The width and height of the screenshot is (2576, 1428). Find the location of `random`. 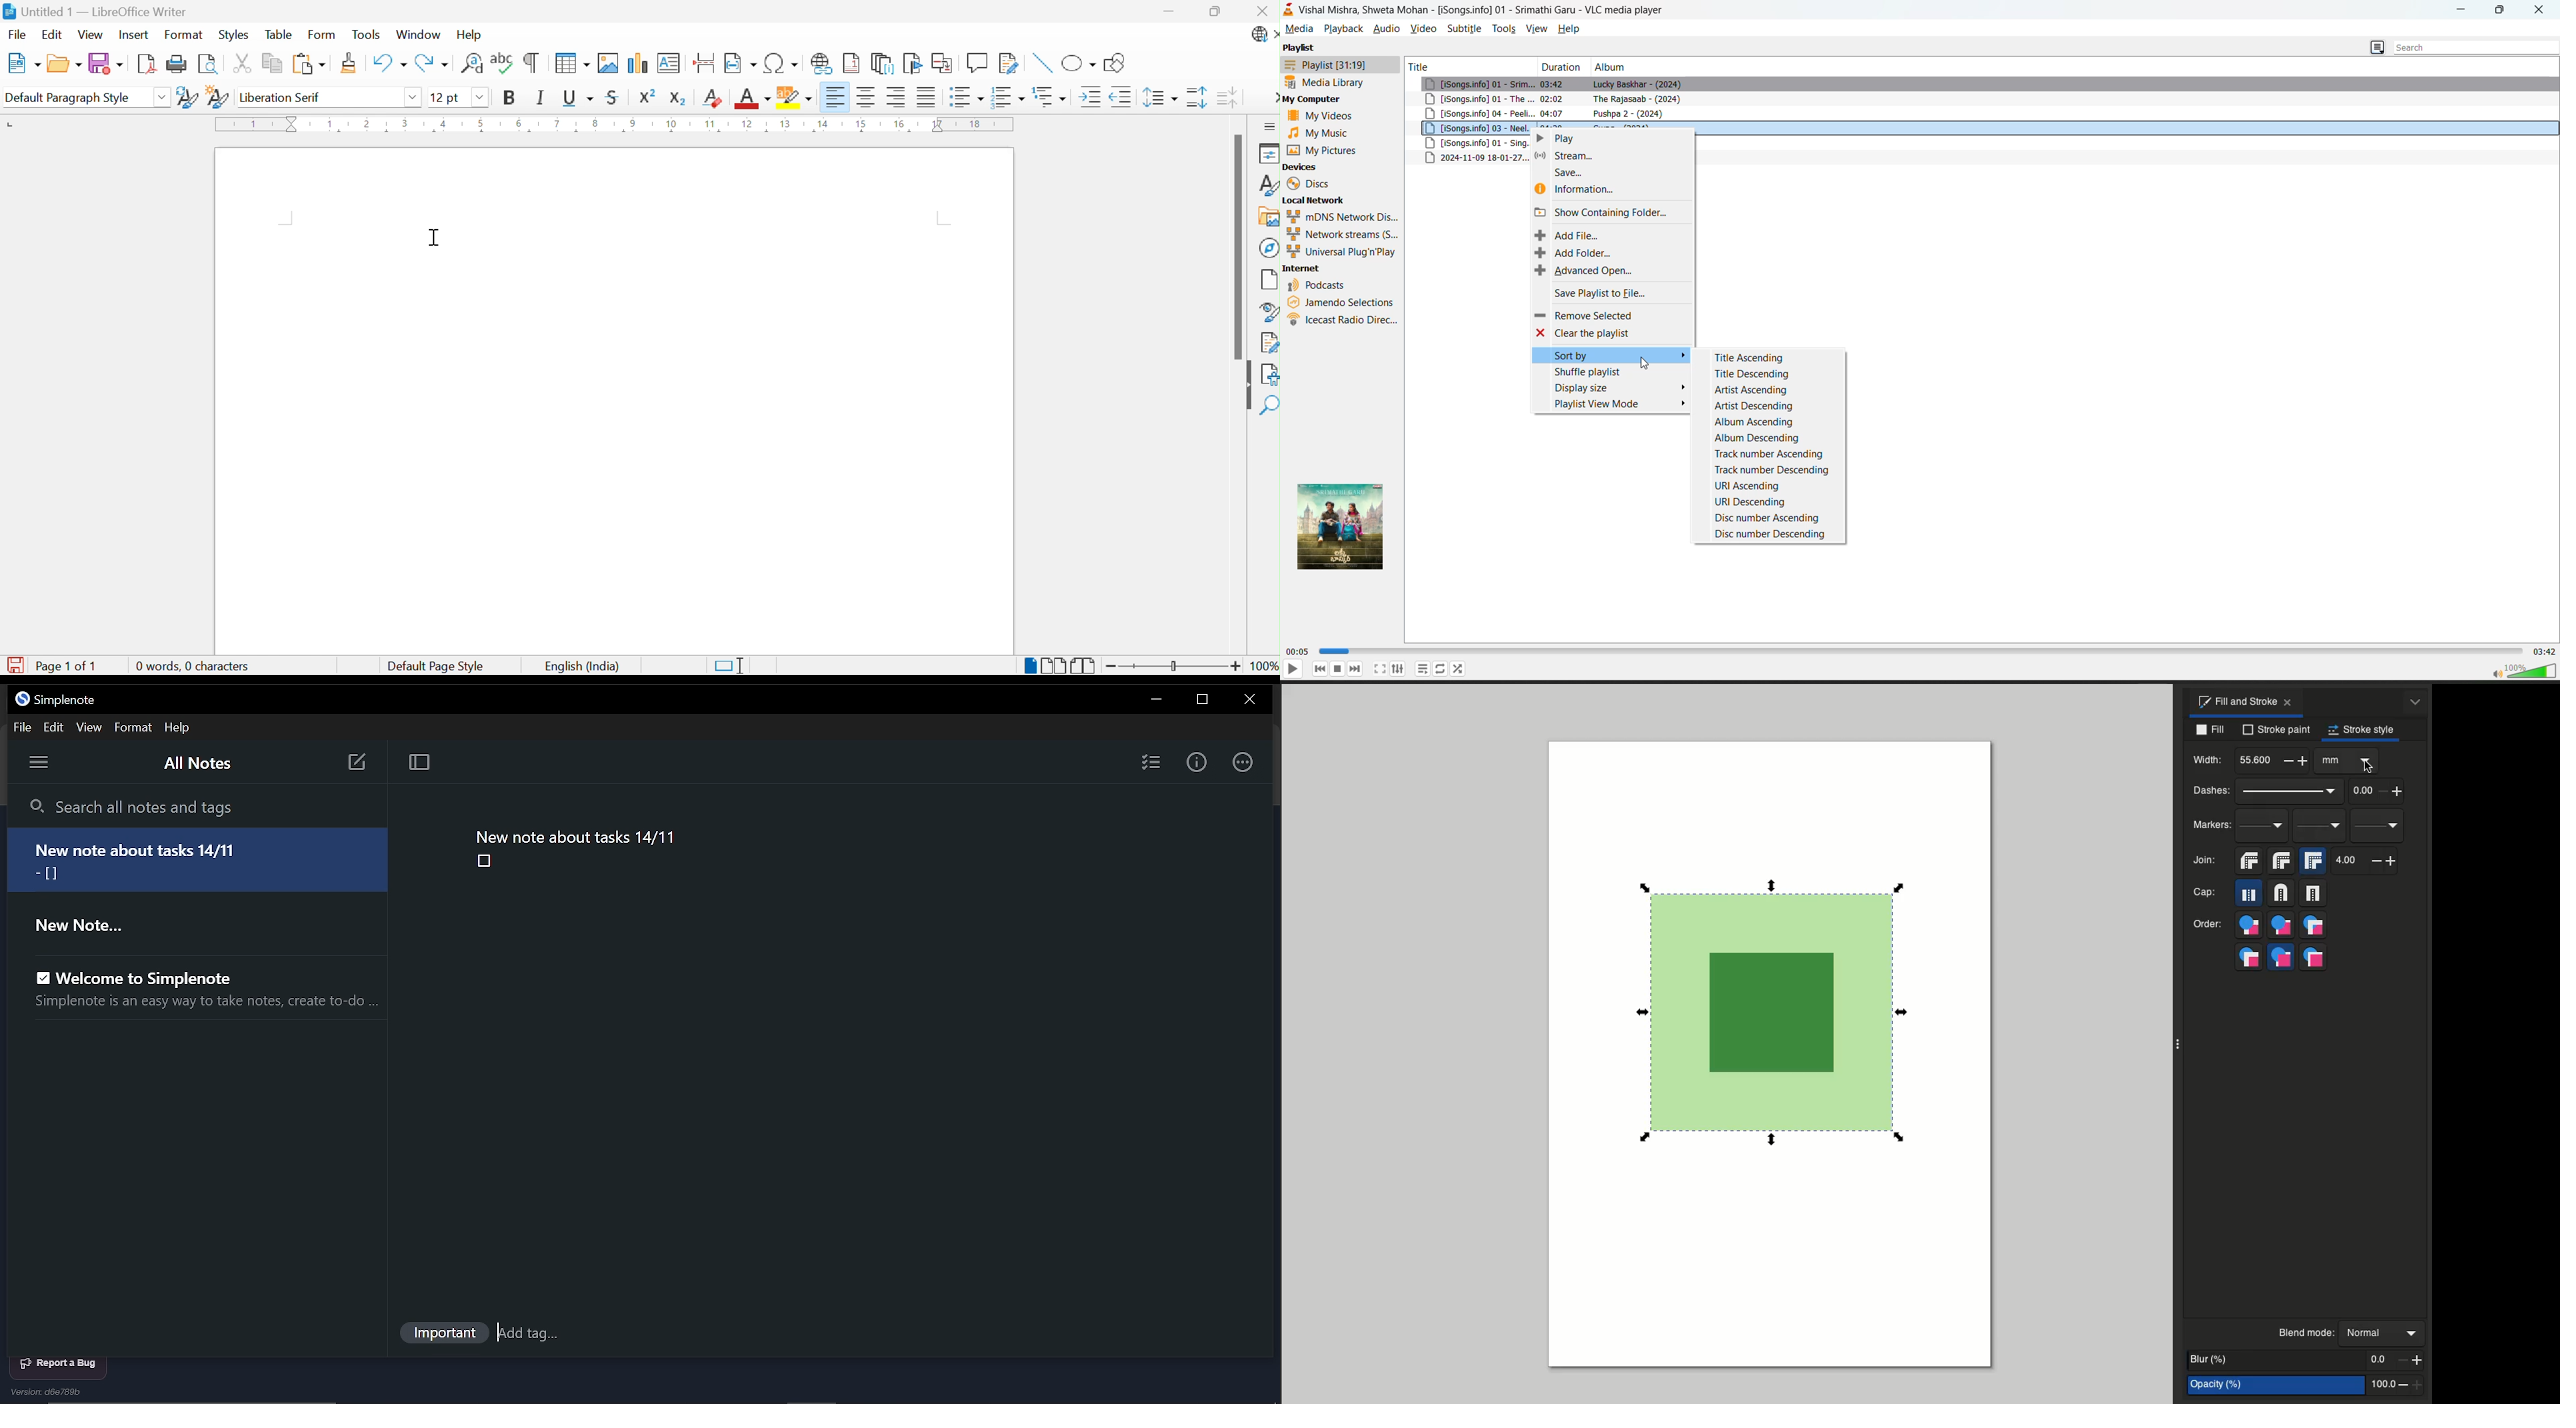

random is located at coordinates (1458, 669).